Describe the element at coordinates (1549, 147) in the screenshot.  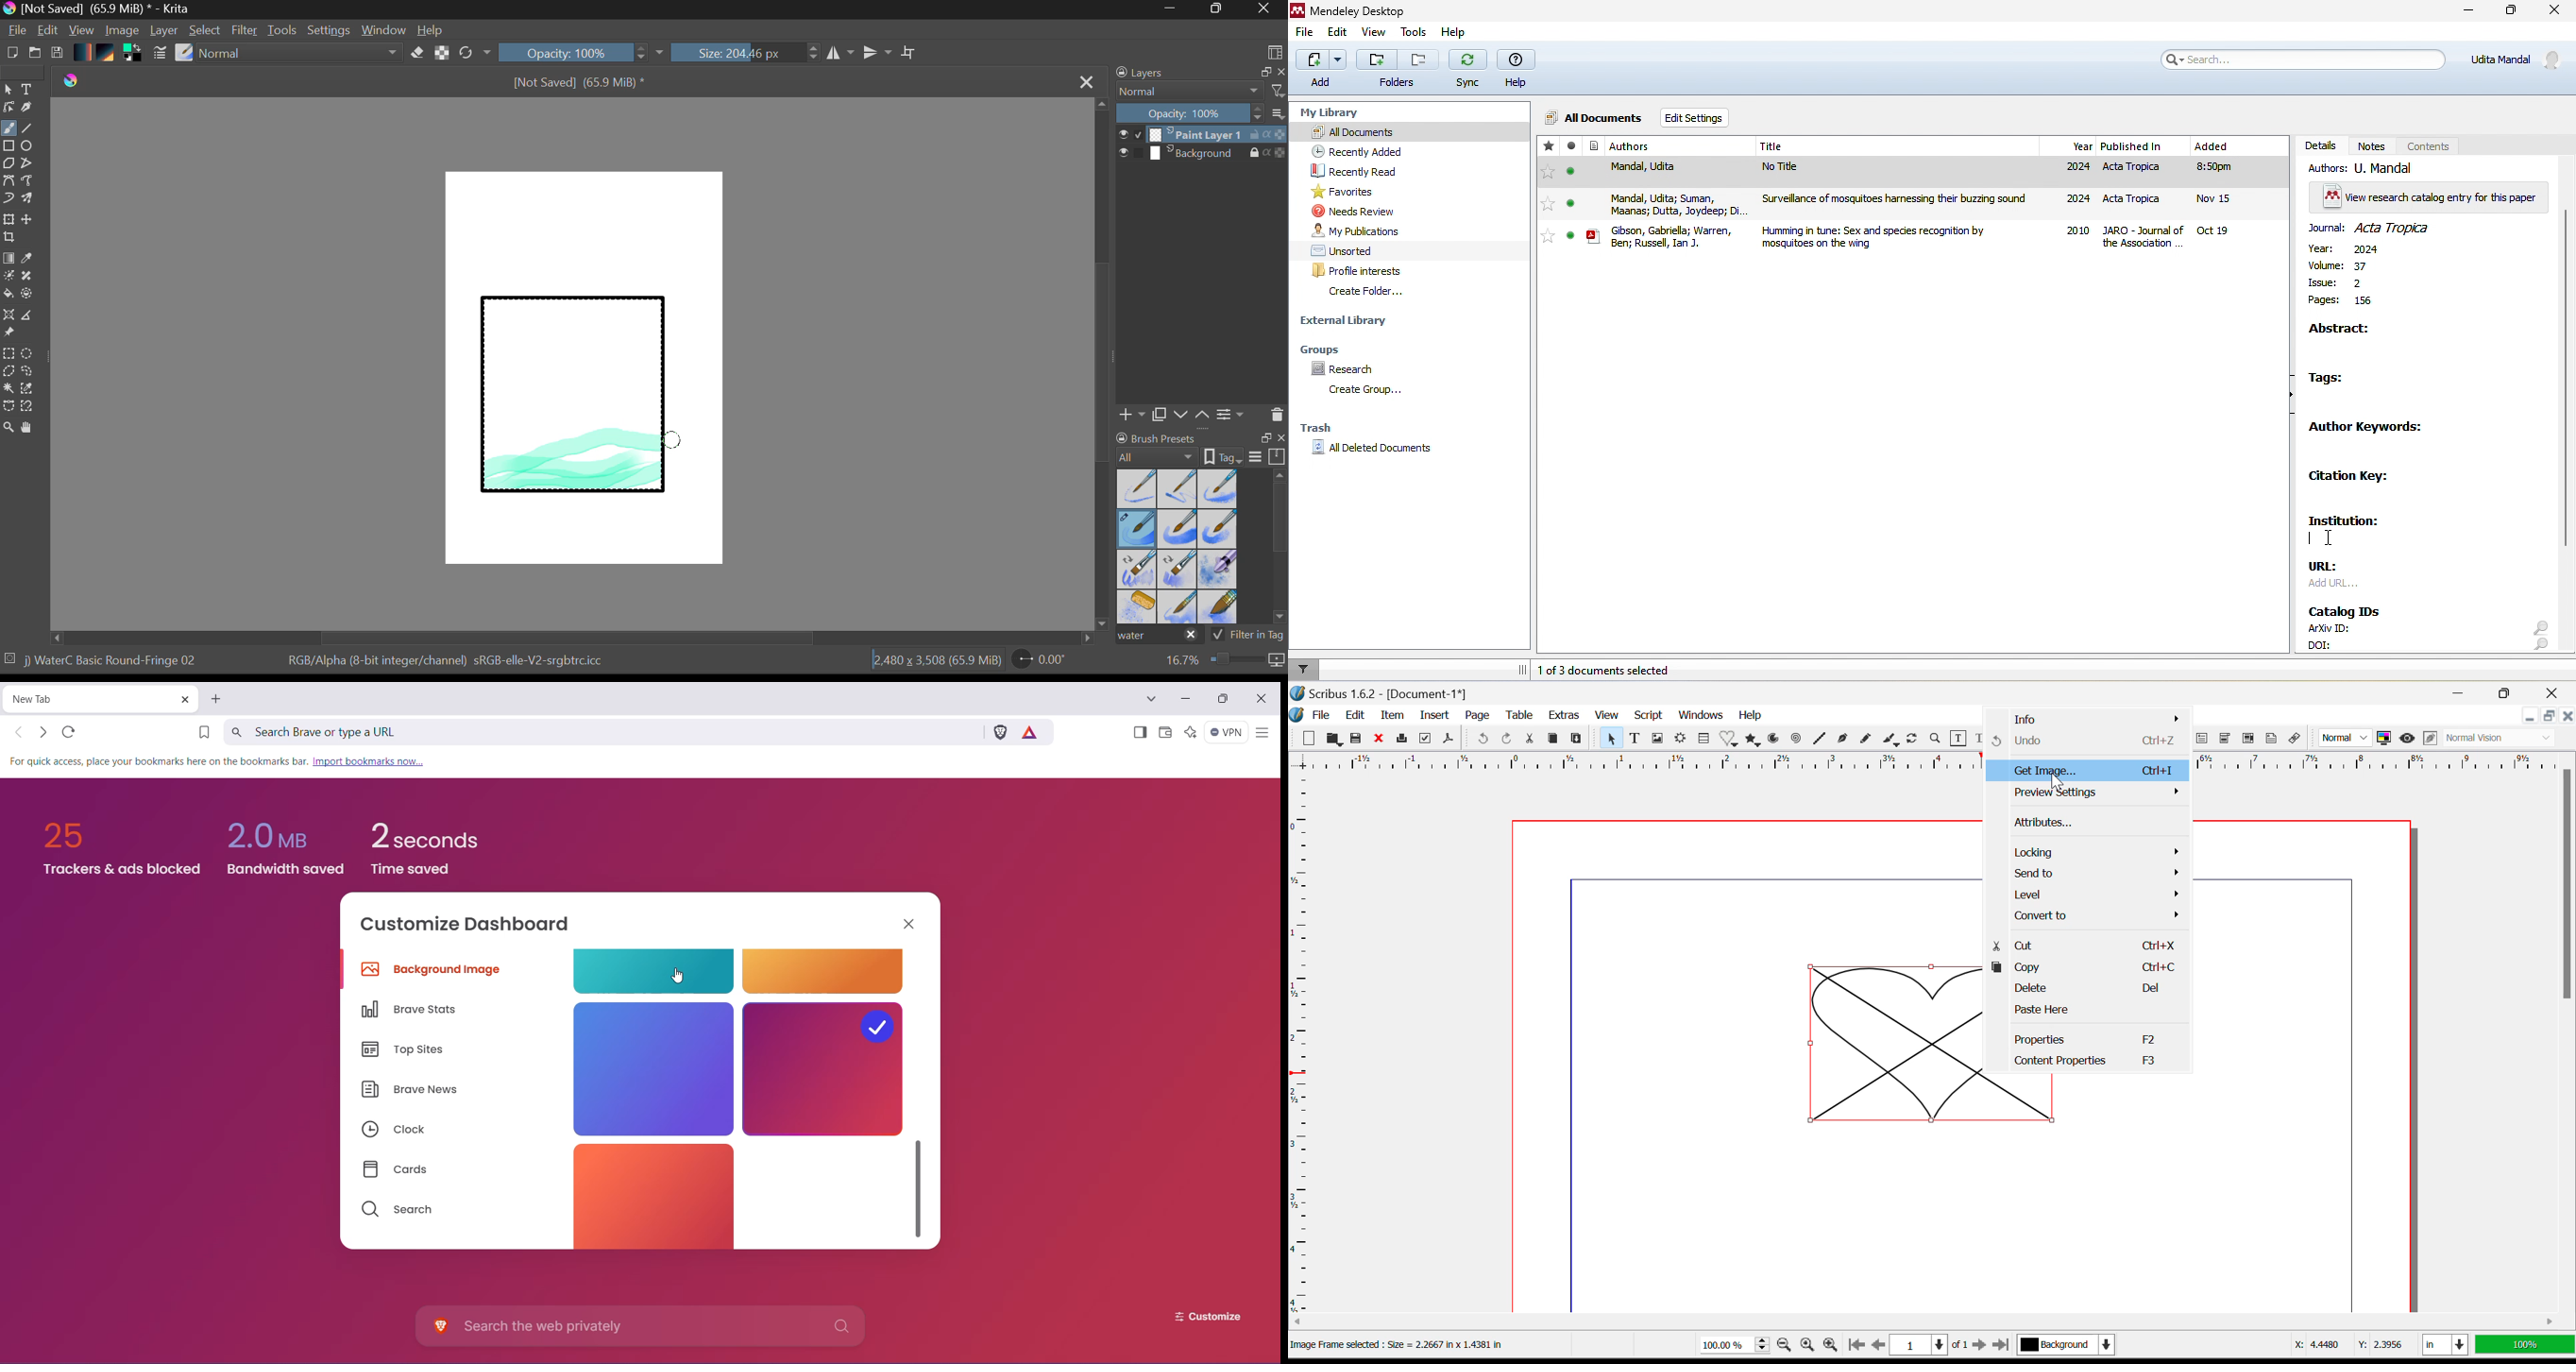
I see `add this reference to favourites ` at that location.